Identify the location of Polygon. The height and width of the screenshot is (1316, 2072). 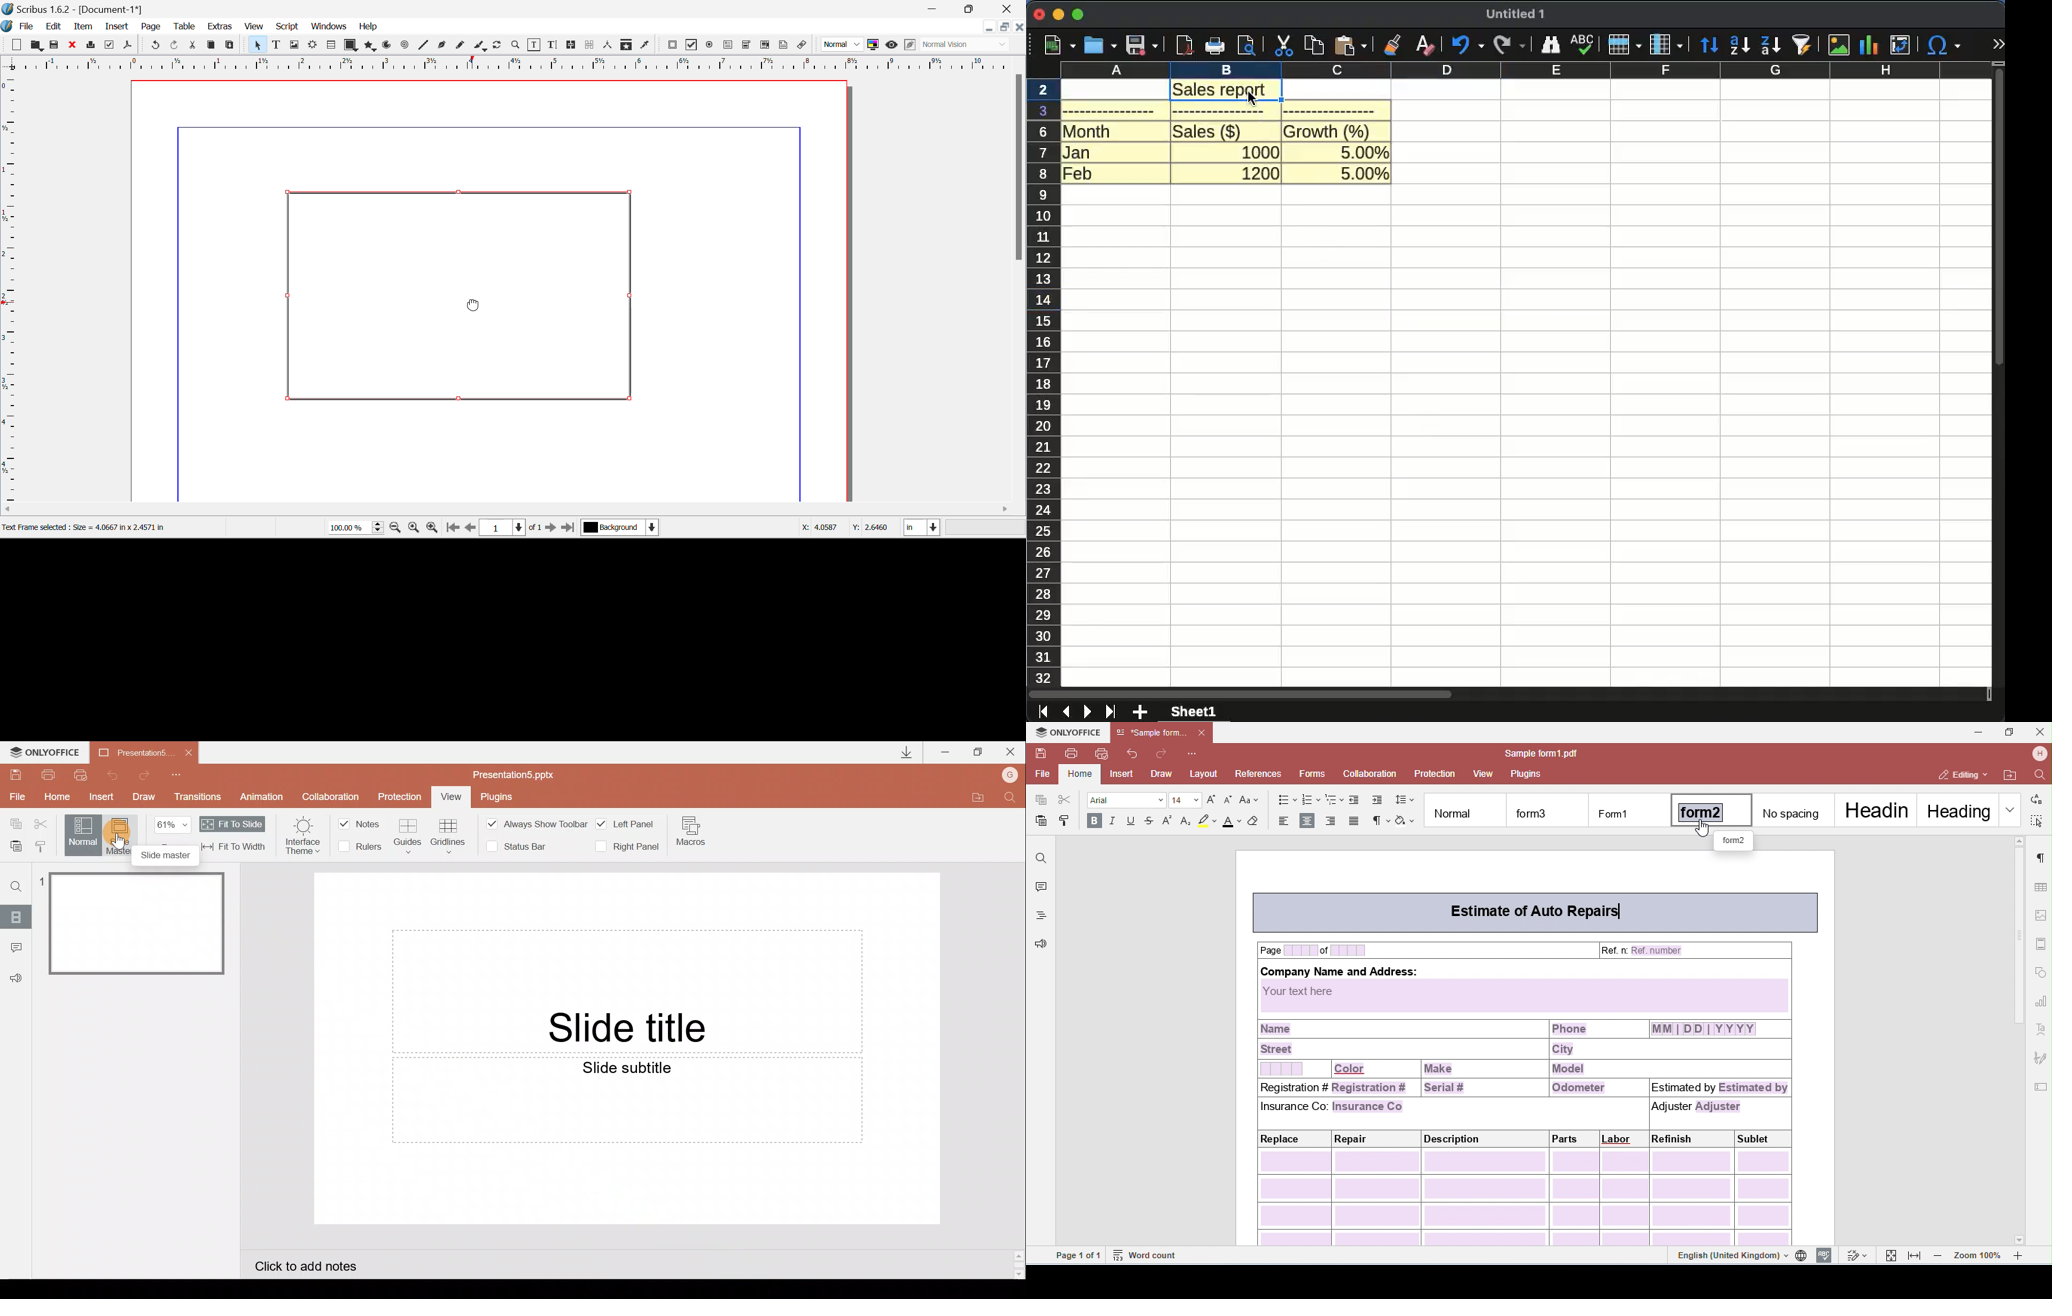
(371, 46).